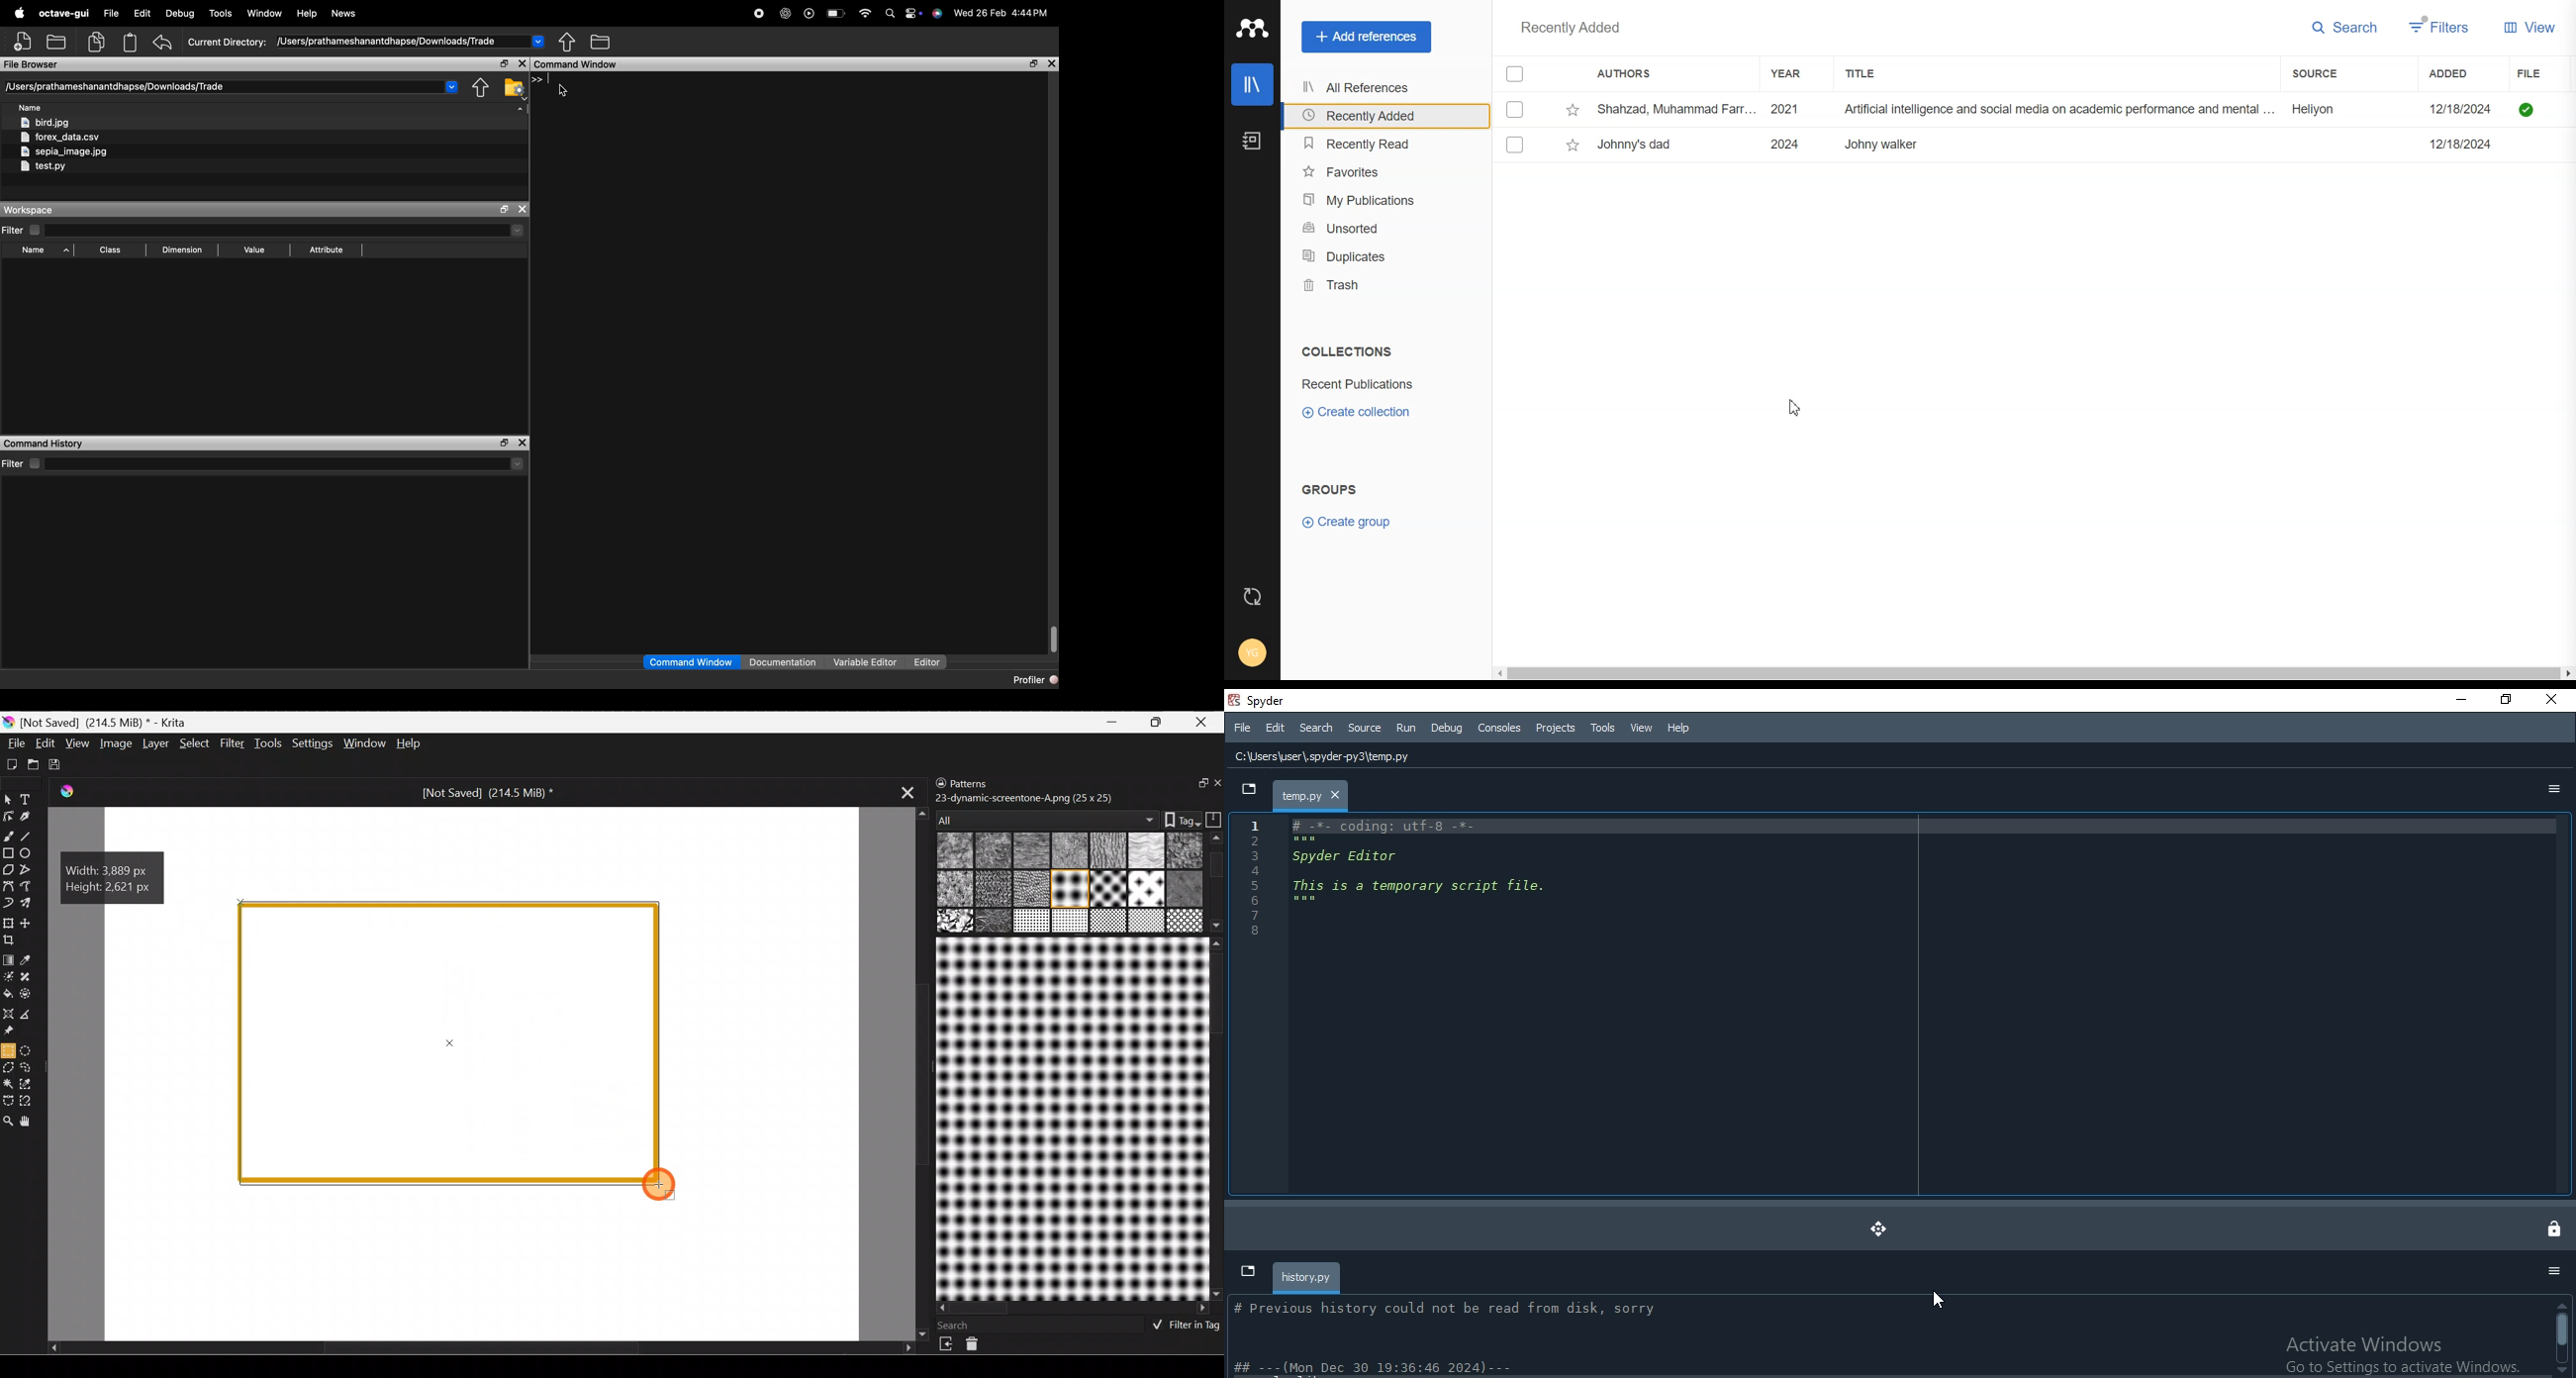 The height and width of the screenshot is (1400, 2576). What do you see at coordinates (31, 1122) in the screenshot?
I see `Pan tool` at bounding box center [31, 1122].